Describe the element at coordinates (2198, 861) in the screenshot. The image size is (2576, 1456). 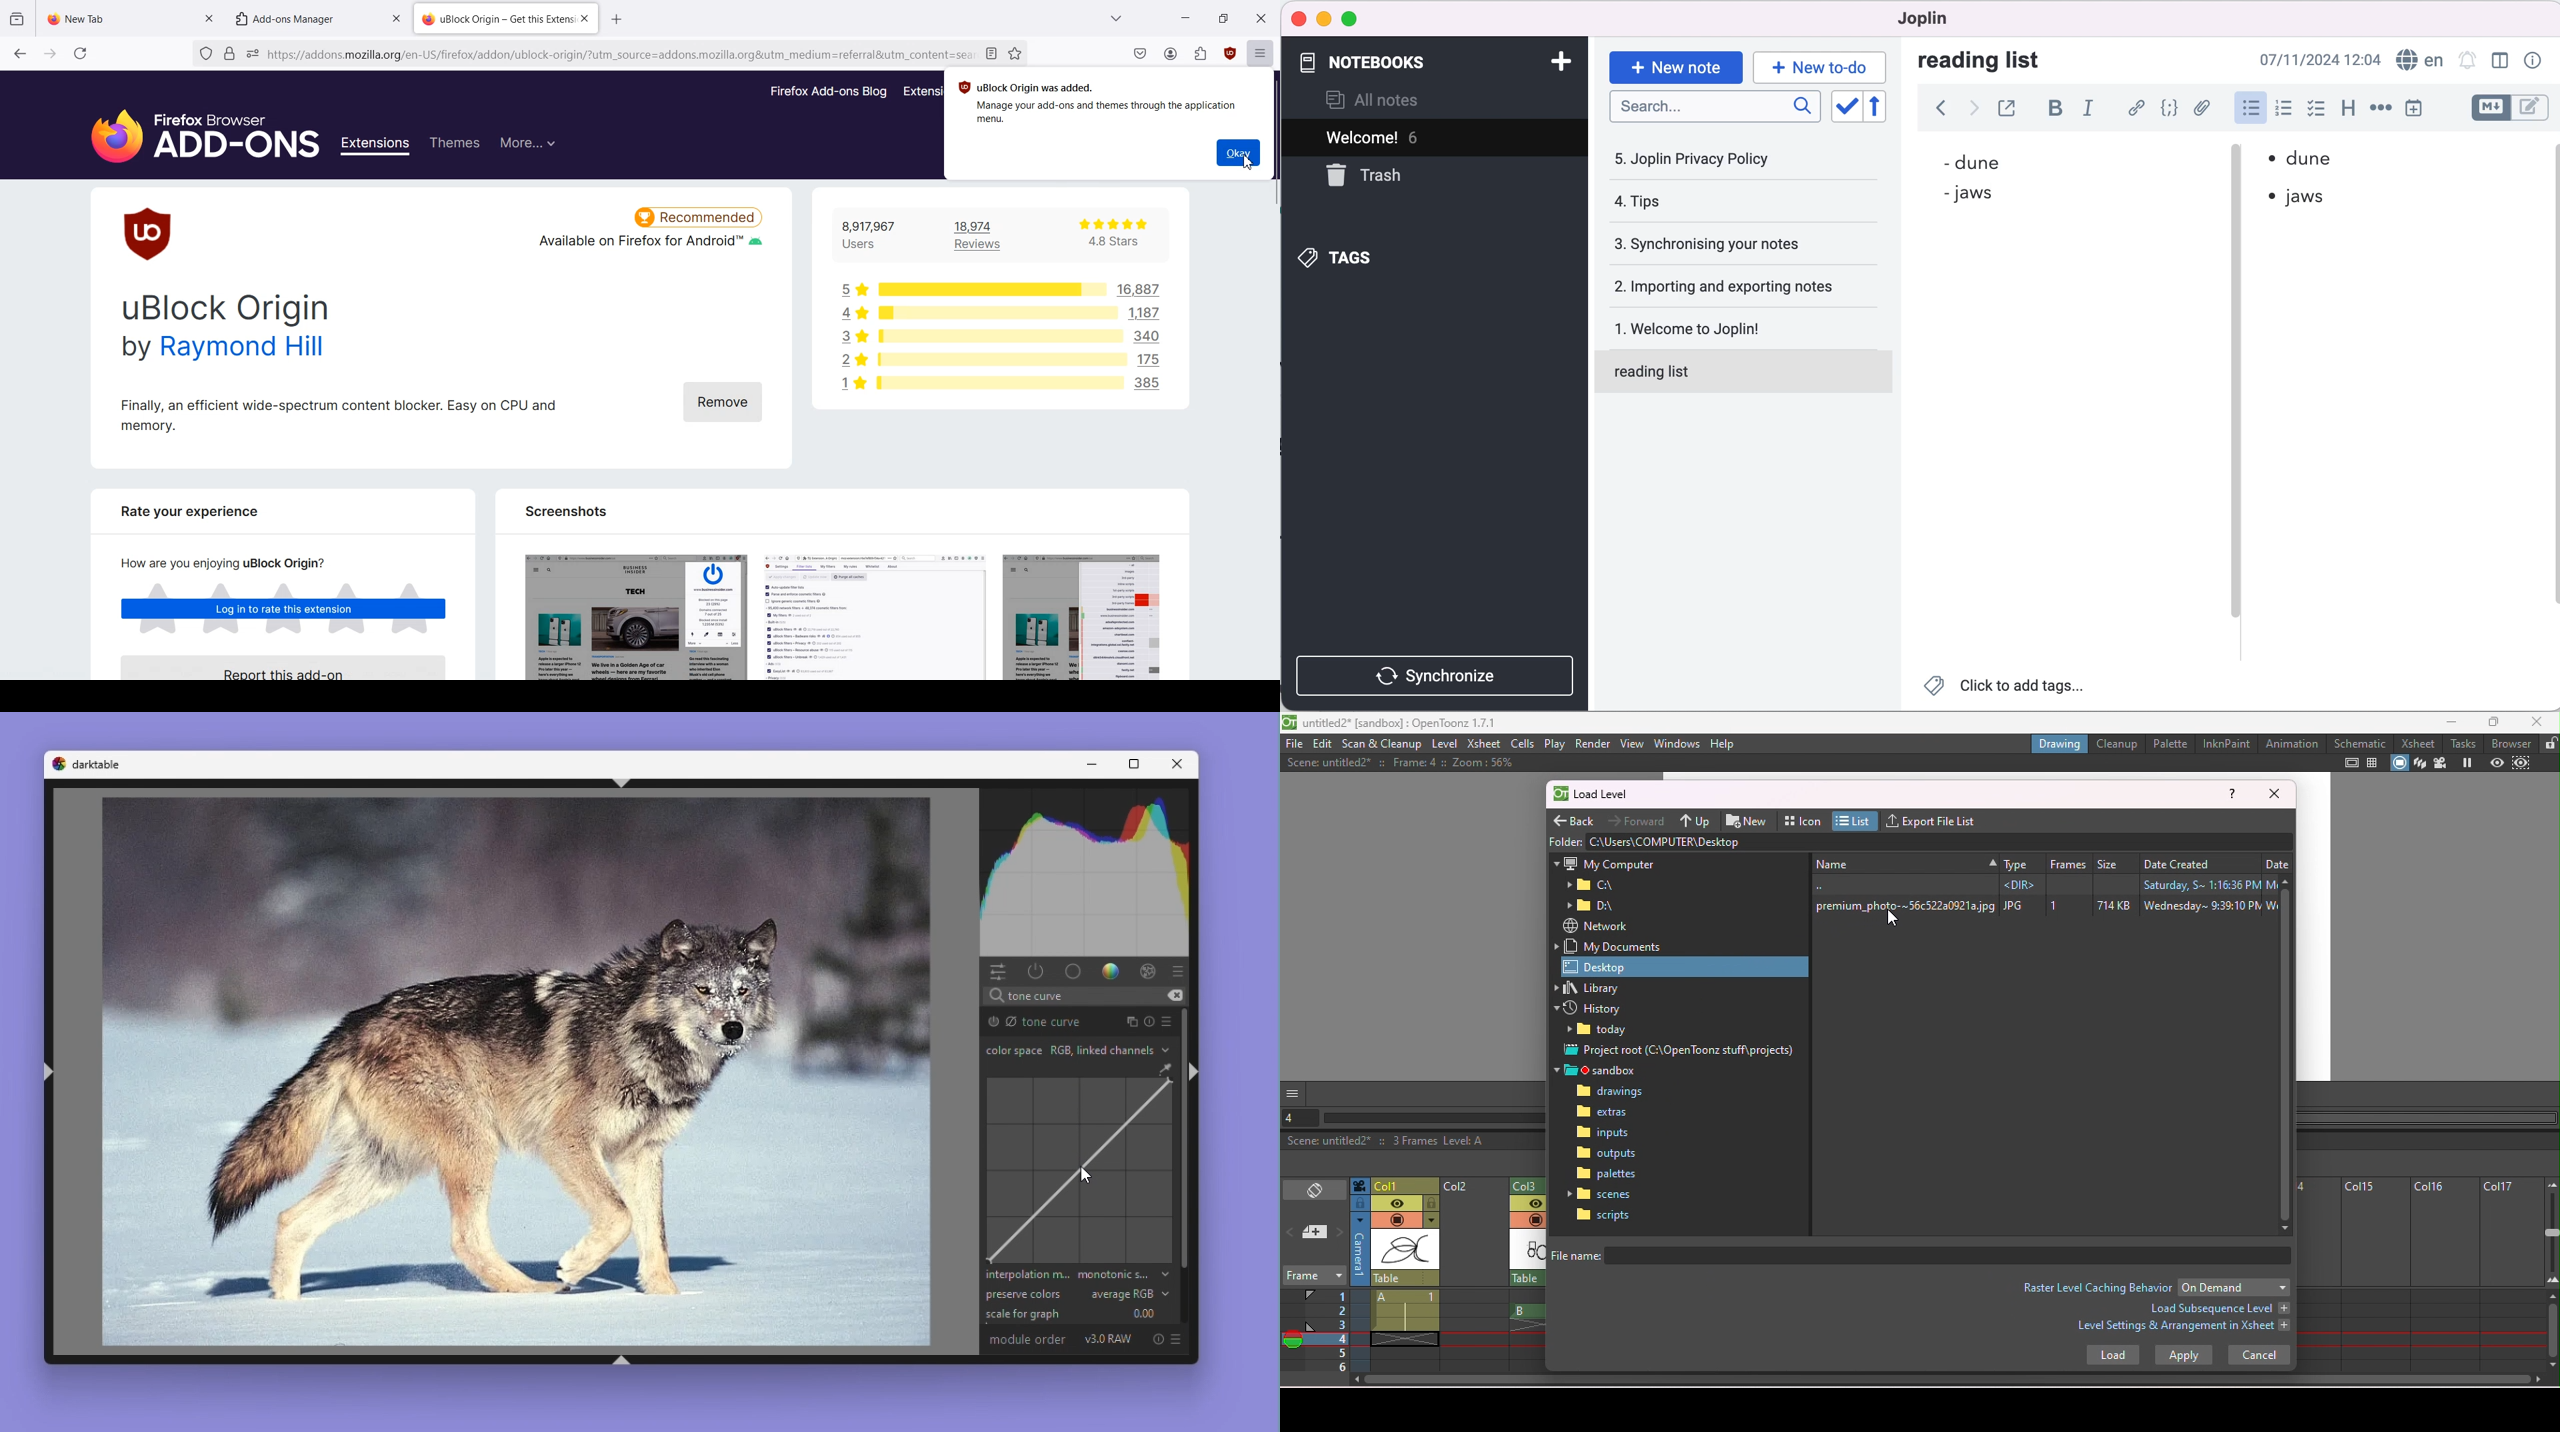
I see `Date created` at that location.